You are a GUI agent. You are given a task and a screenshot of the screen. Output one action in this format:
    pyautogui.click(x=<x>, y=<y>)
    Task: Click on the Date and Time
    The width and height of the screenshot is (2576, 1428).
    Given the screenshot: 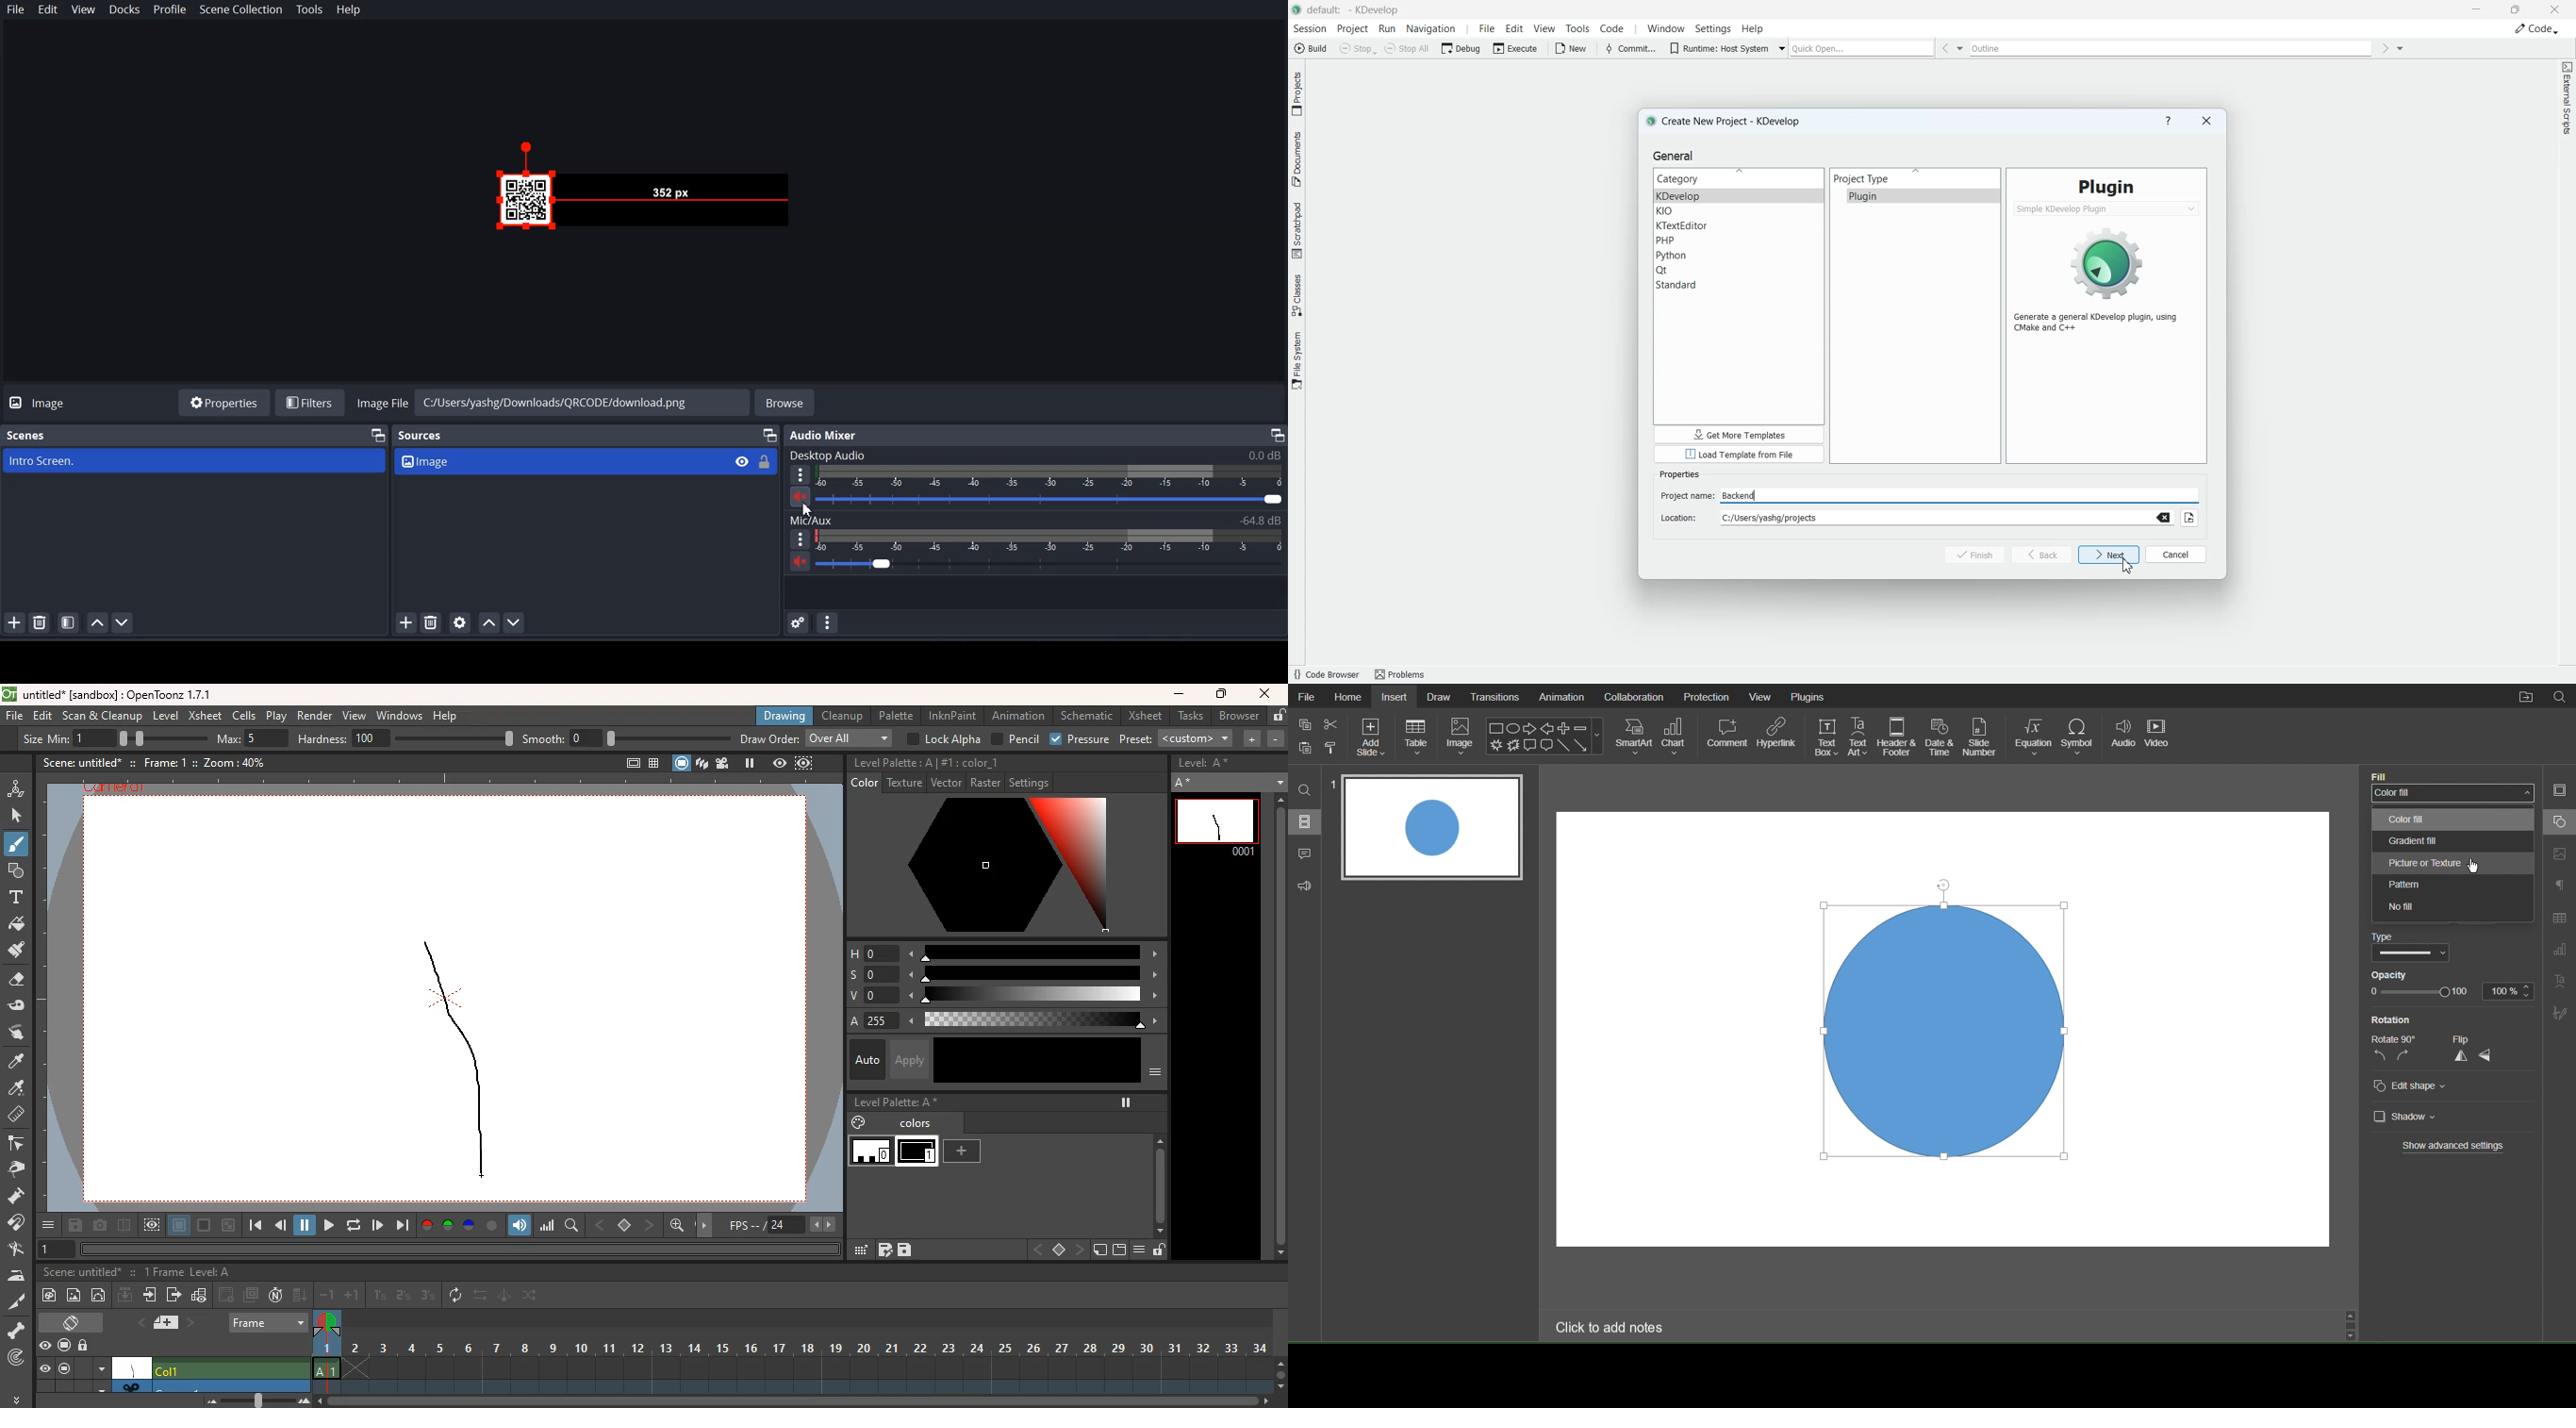 What is the action you would take?
    pyautogui.click(x=1939, y=736)
    